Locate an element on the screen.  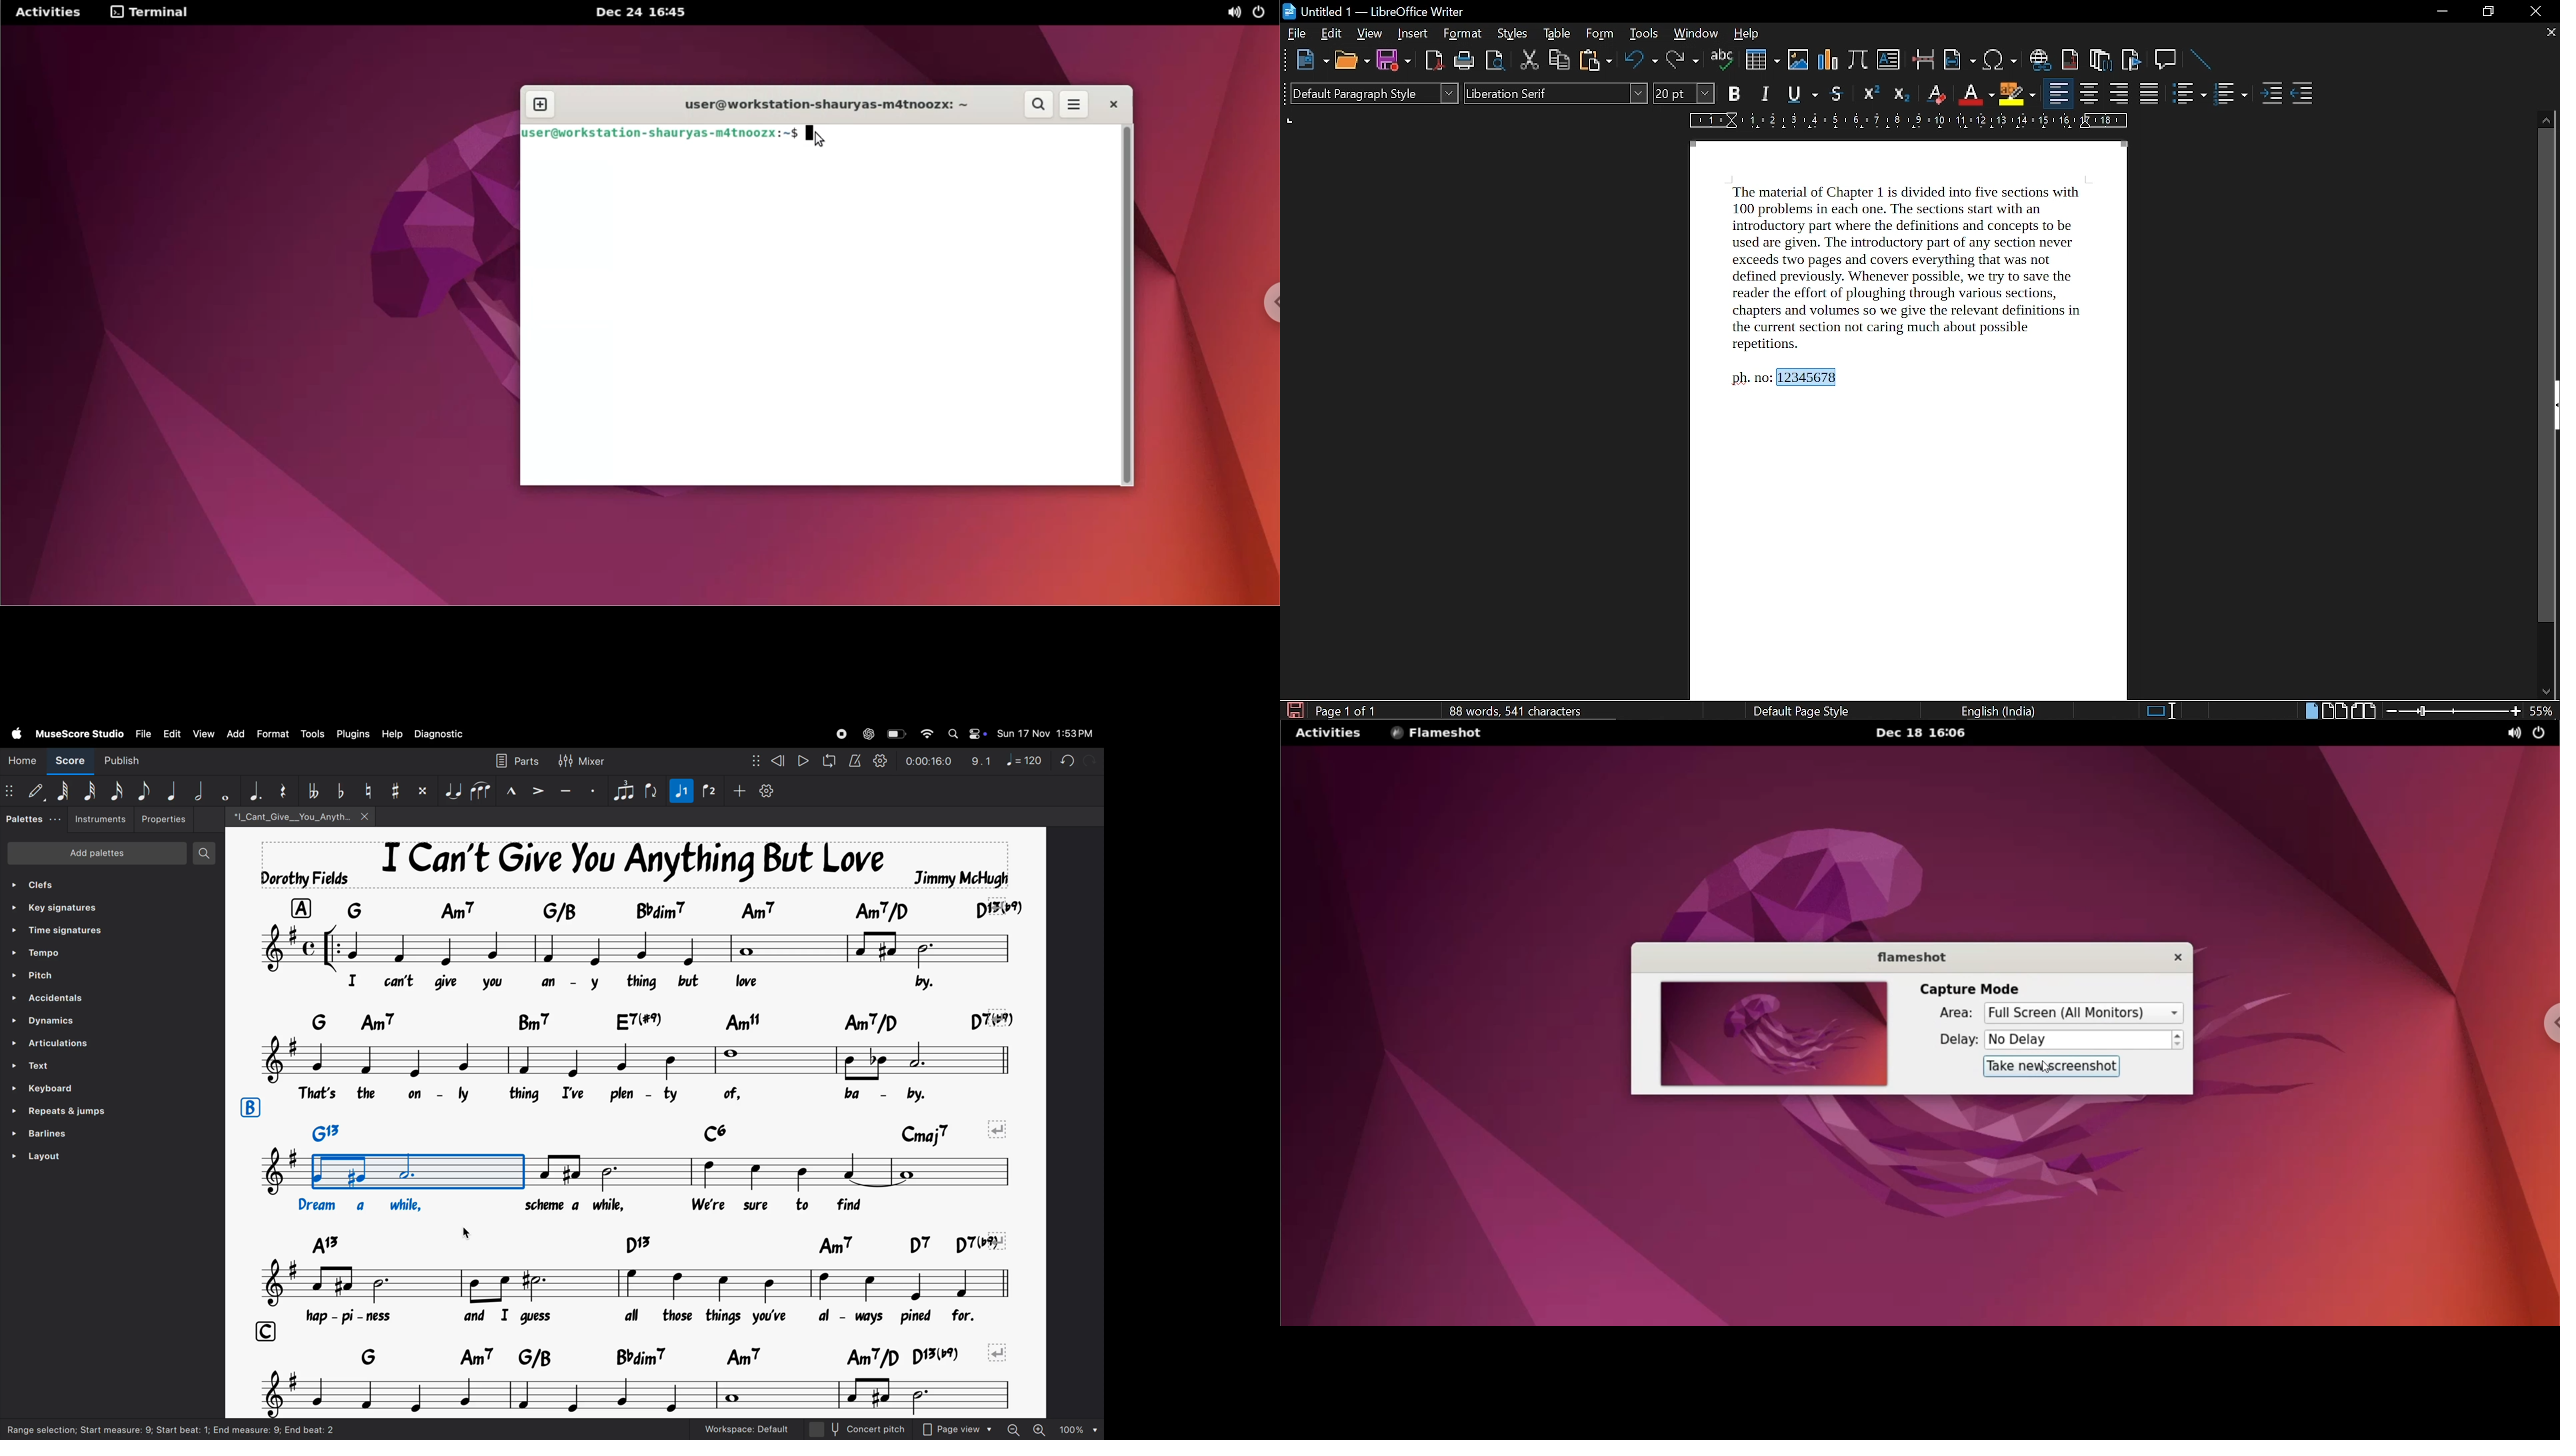
form is located at coordinates (1602, 35).